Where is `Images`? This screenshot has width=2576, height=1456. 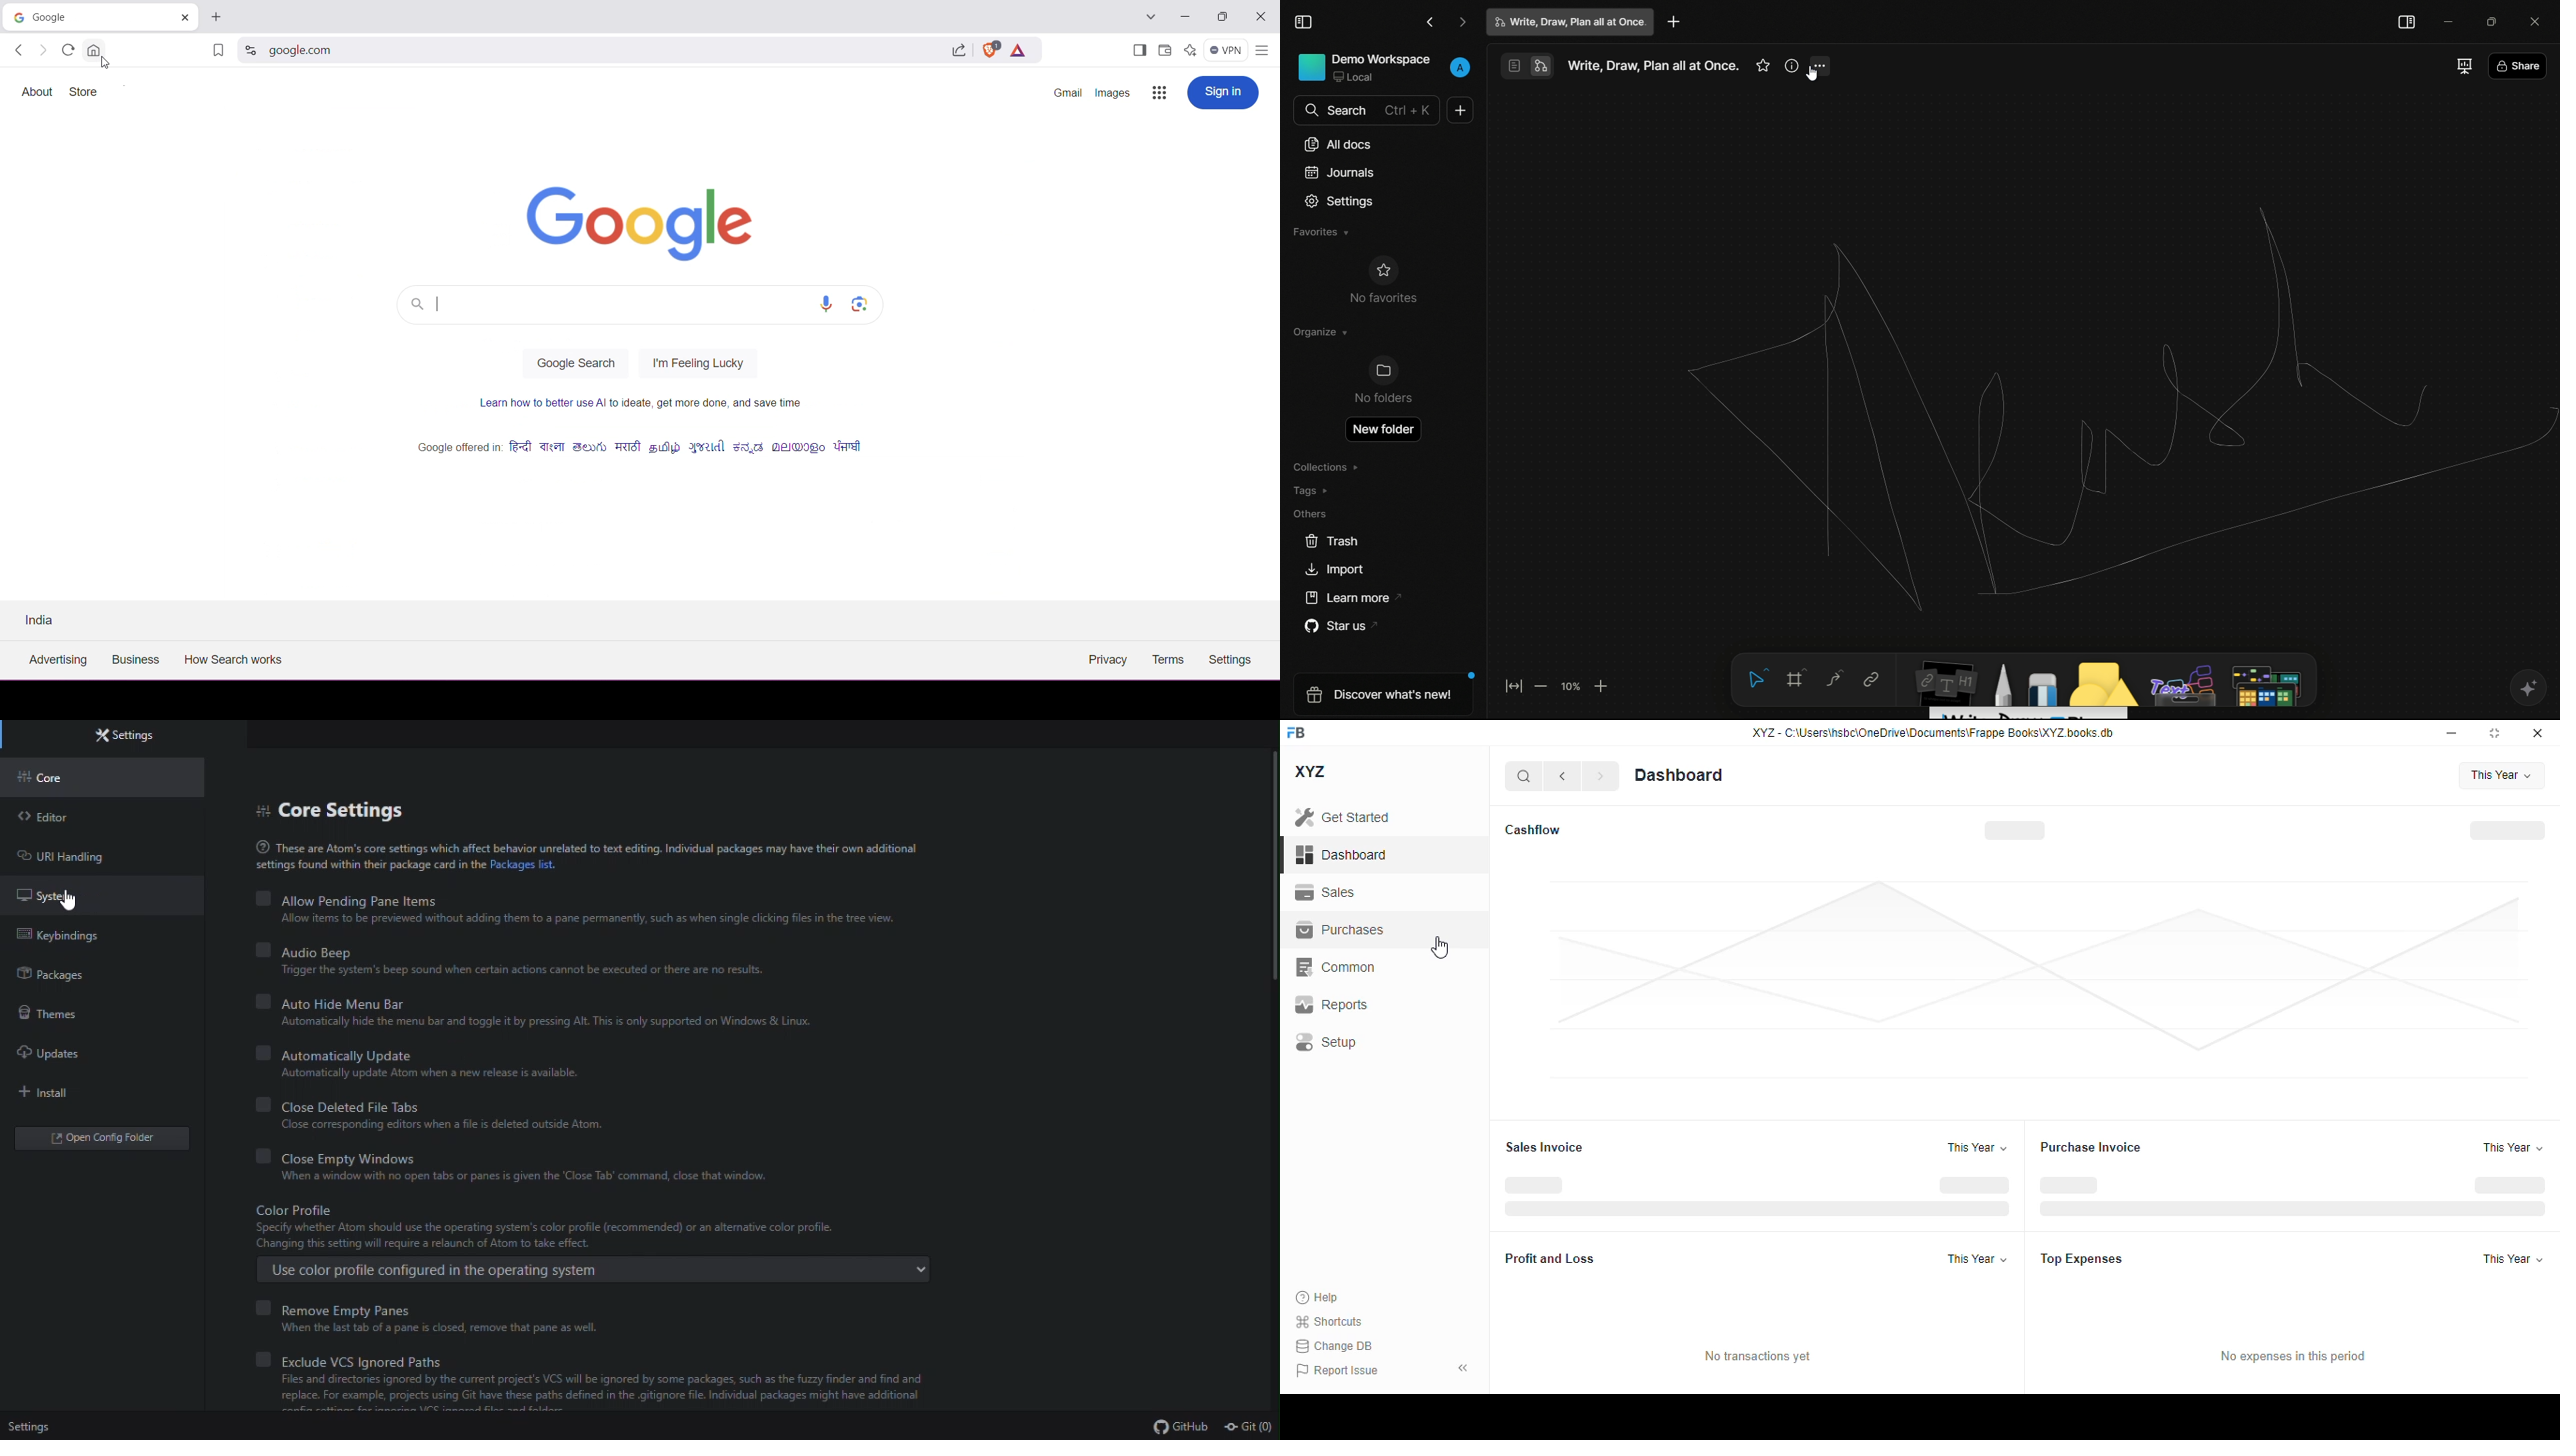 Images is located at coordinates (1113, 93).